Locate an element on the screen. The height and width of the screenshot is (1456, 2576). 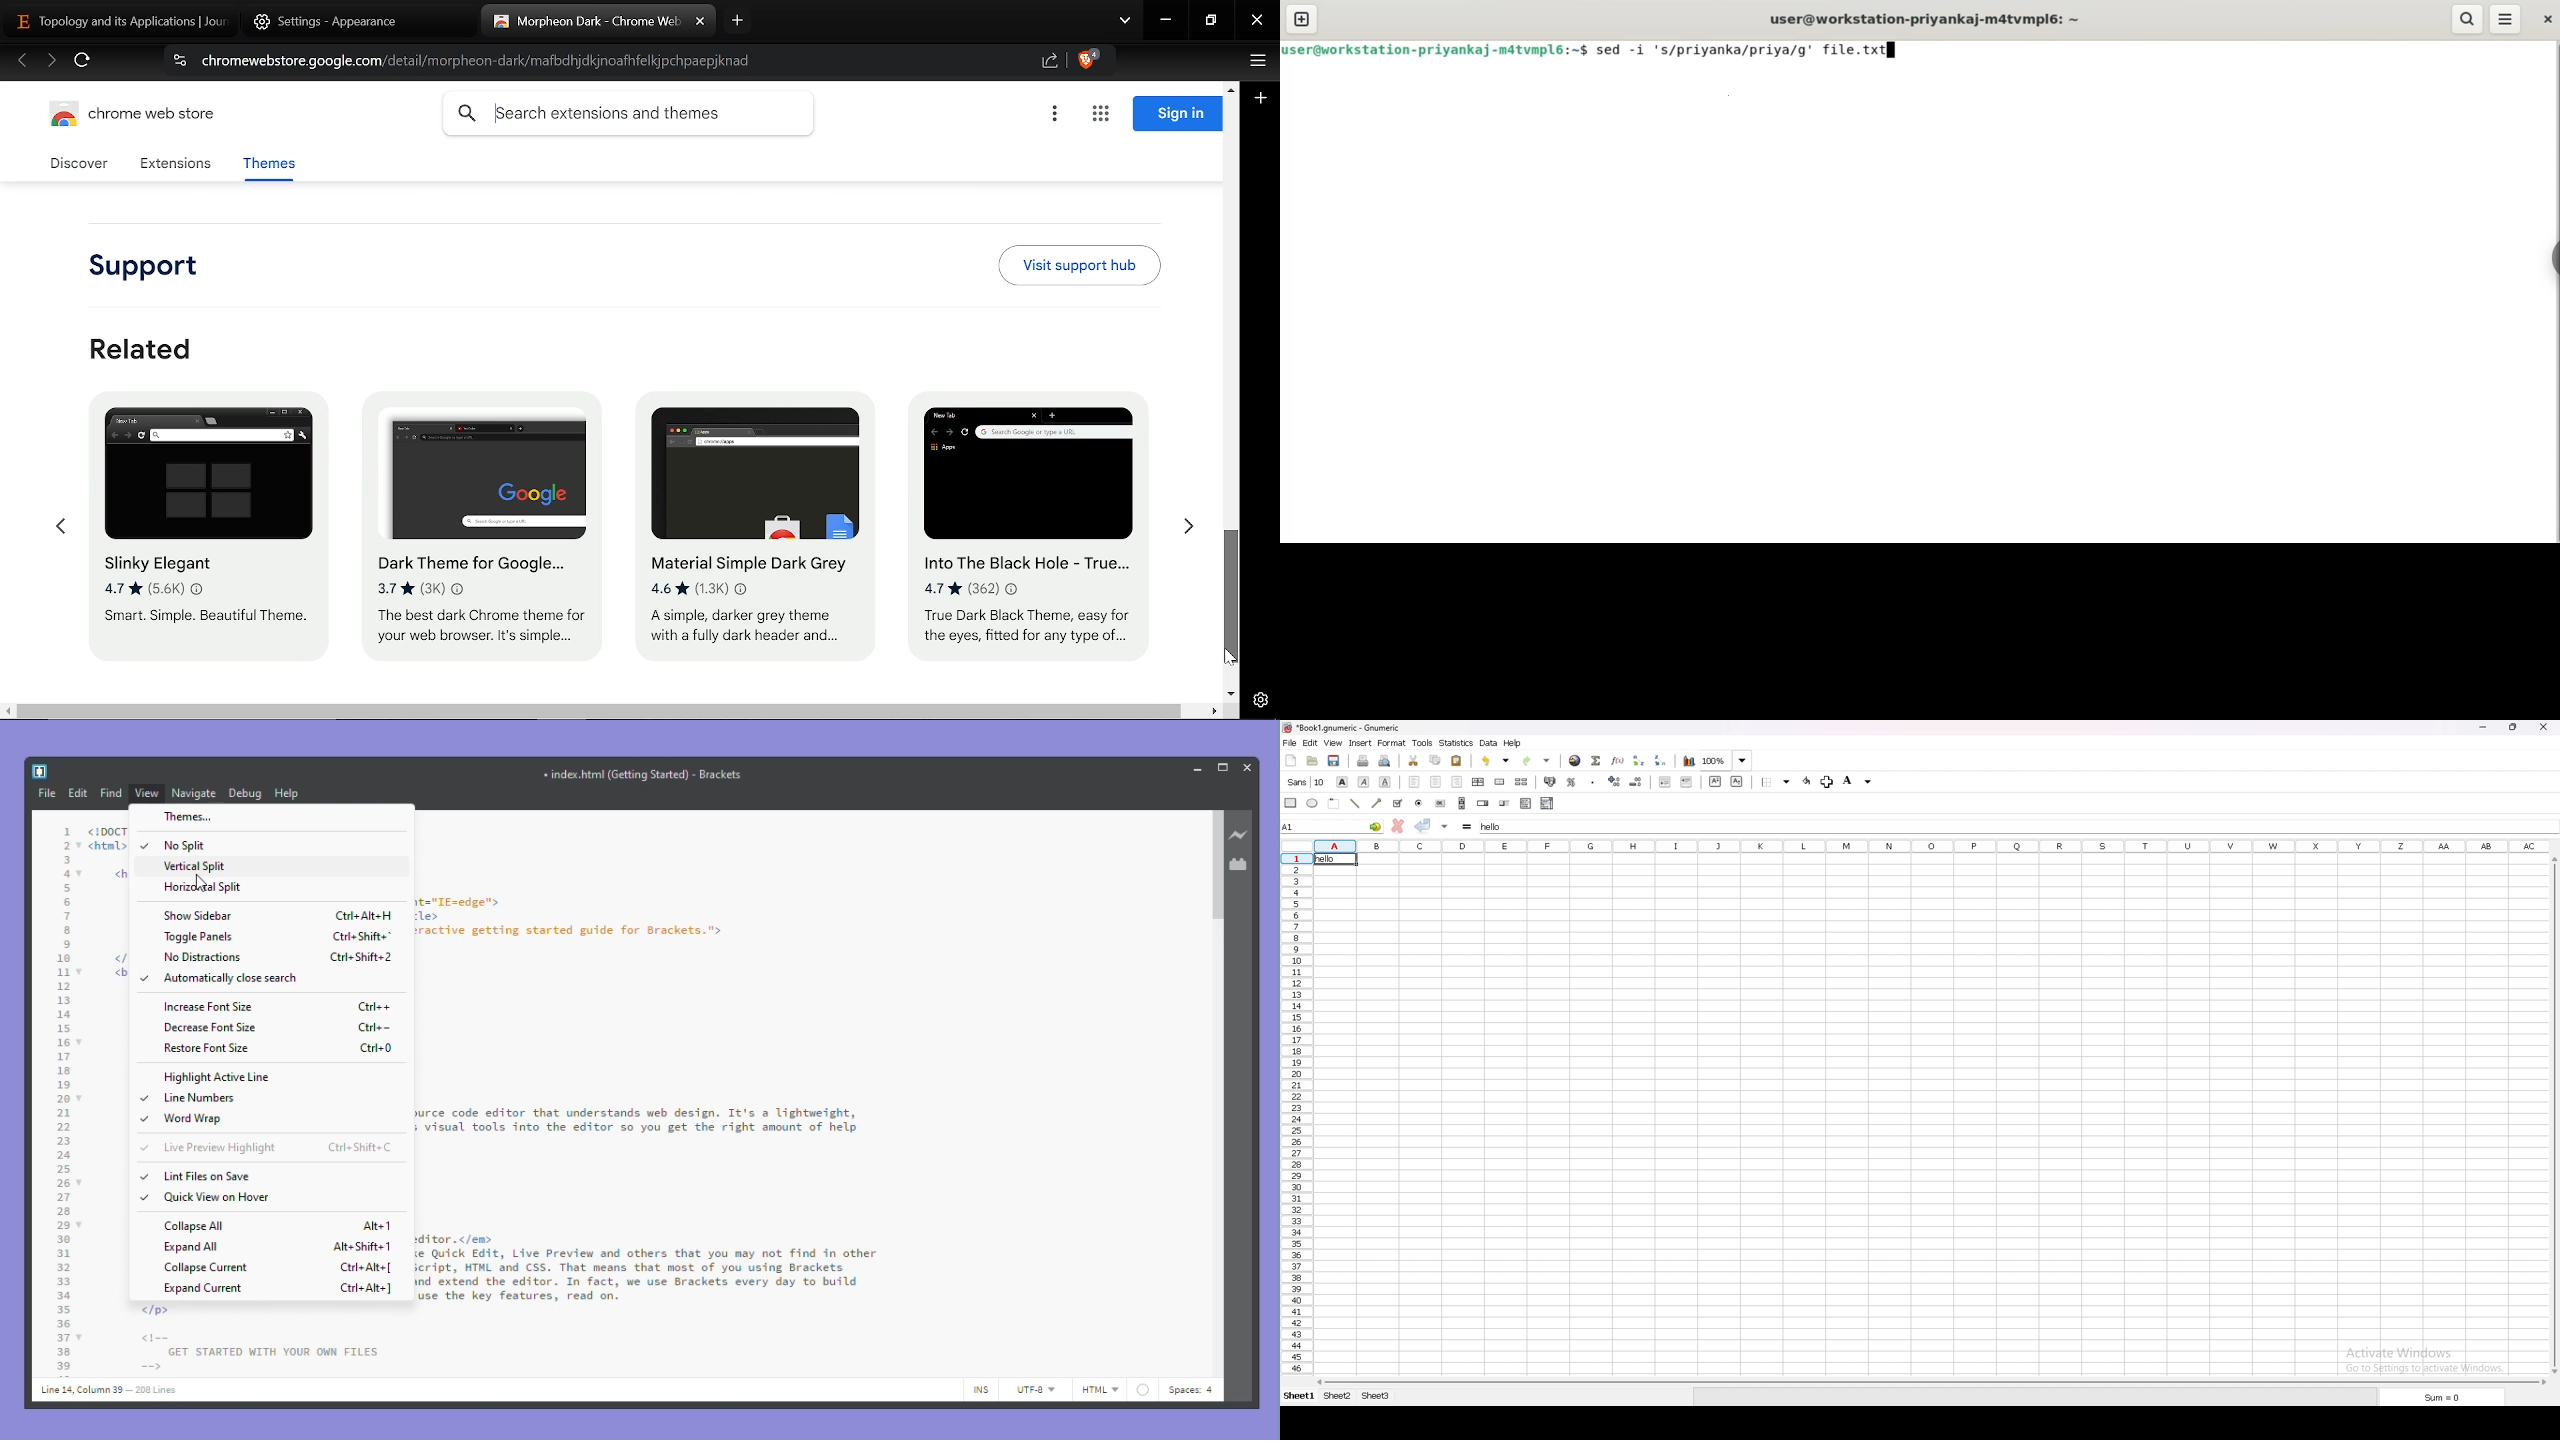
cursor is located at coordinates (201, 881).